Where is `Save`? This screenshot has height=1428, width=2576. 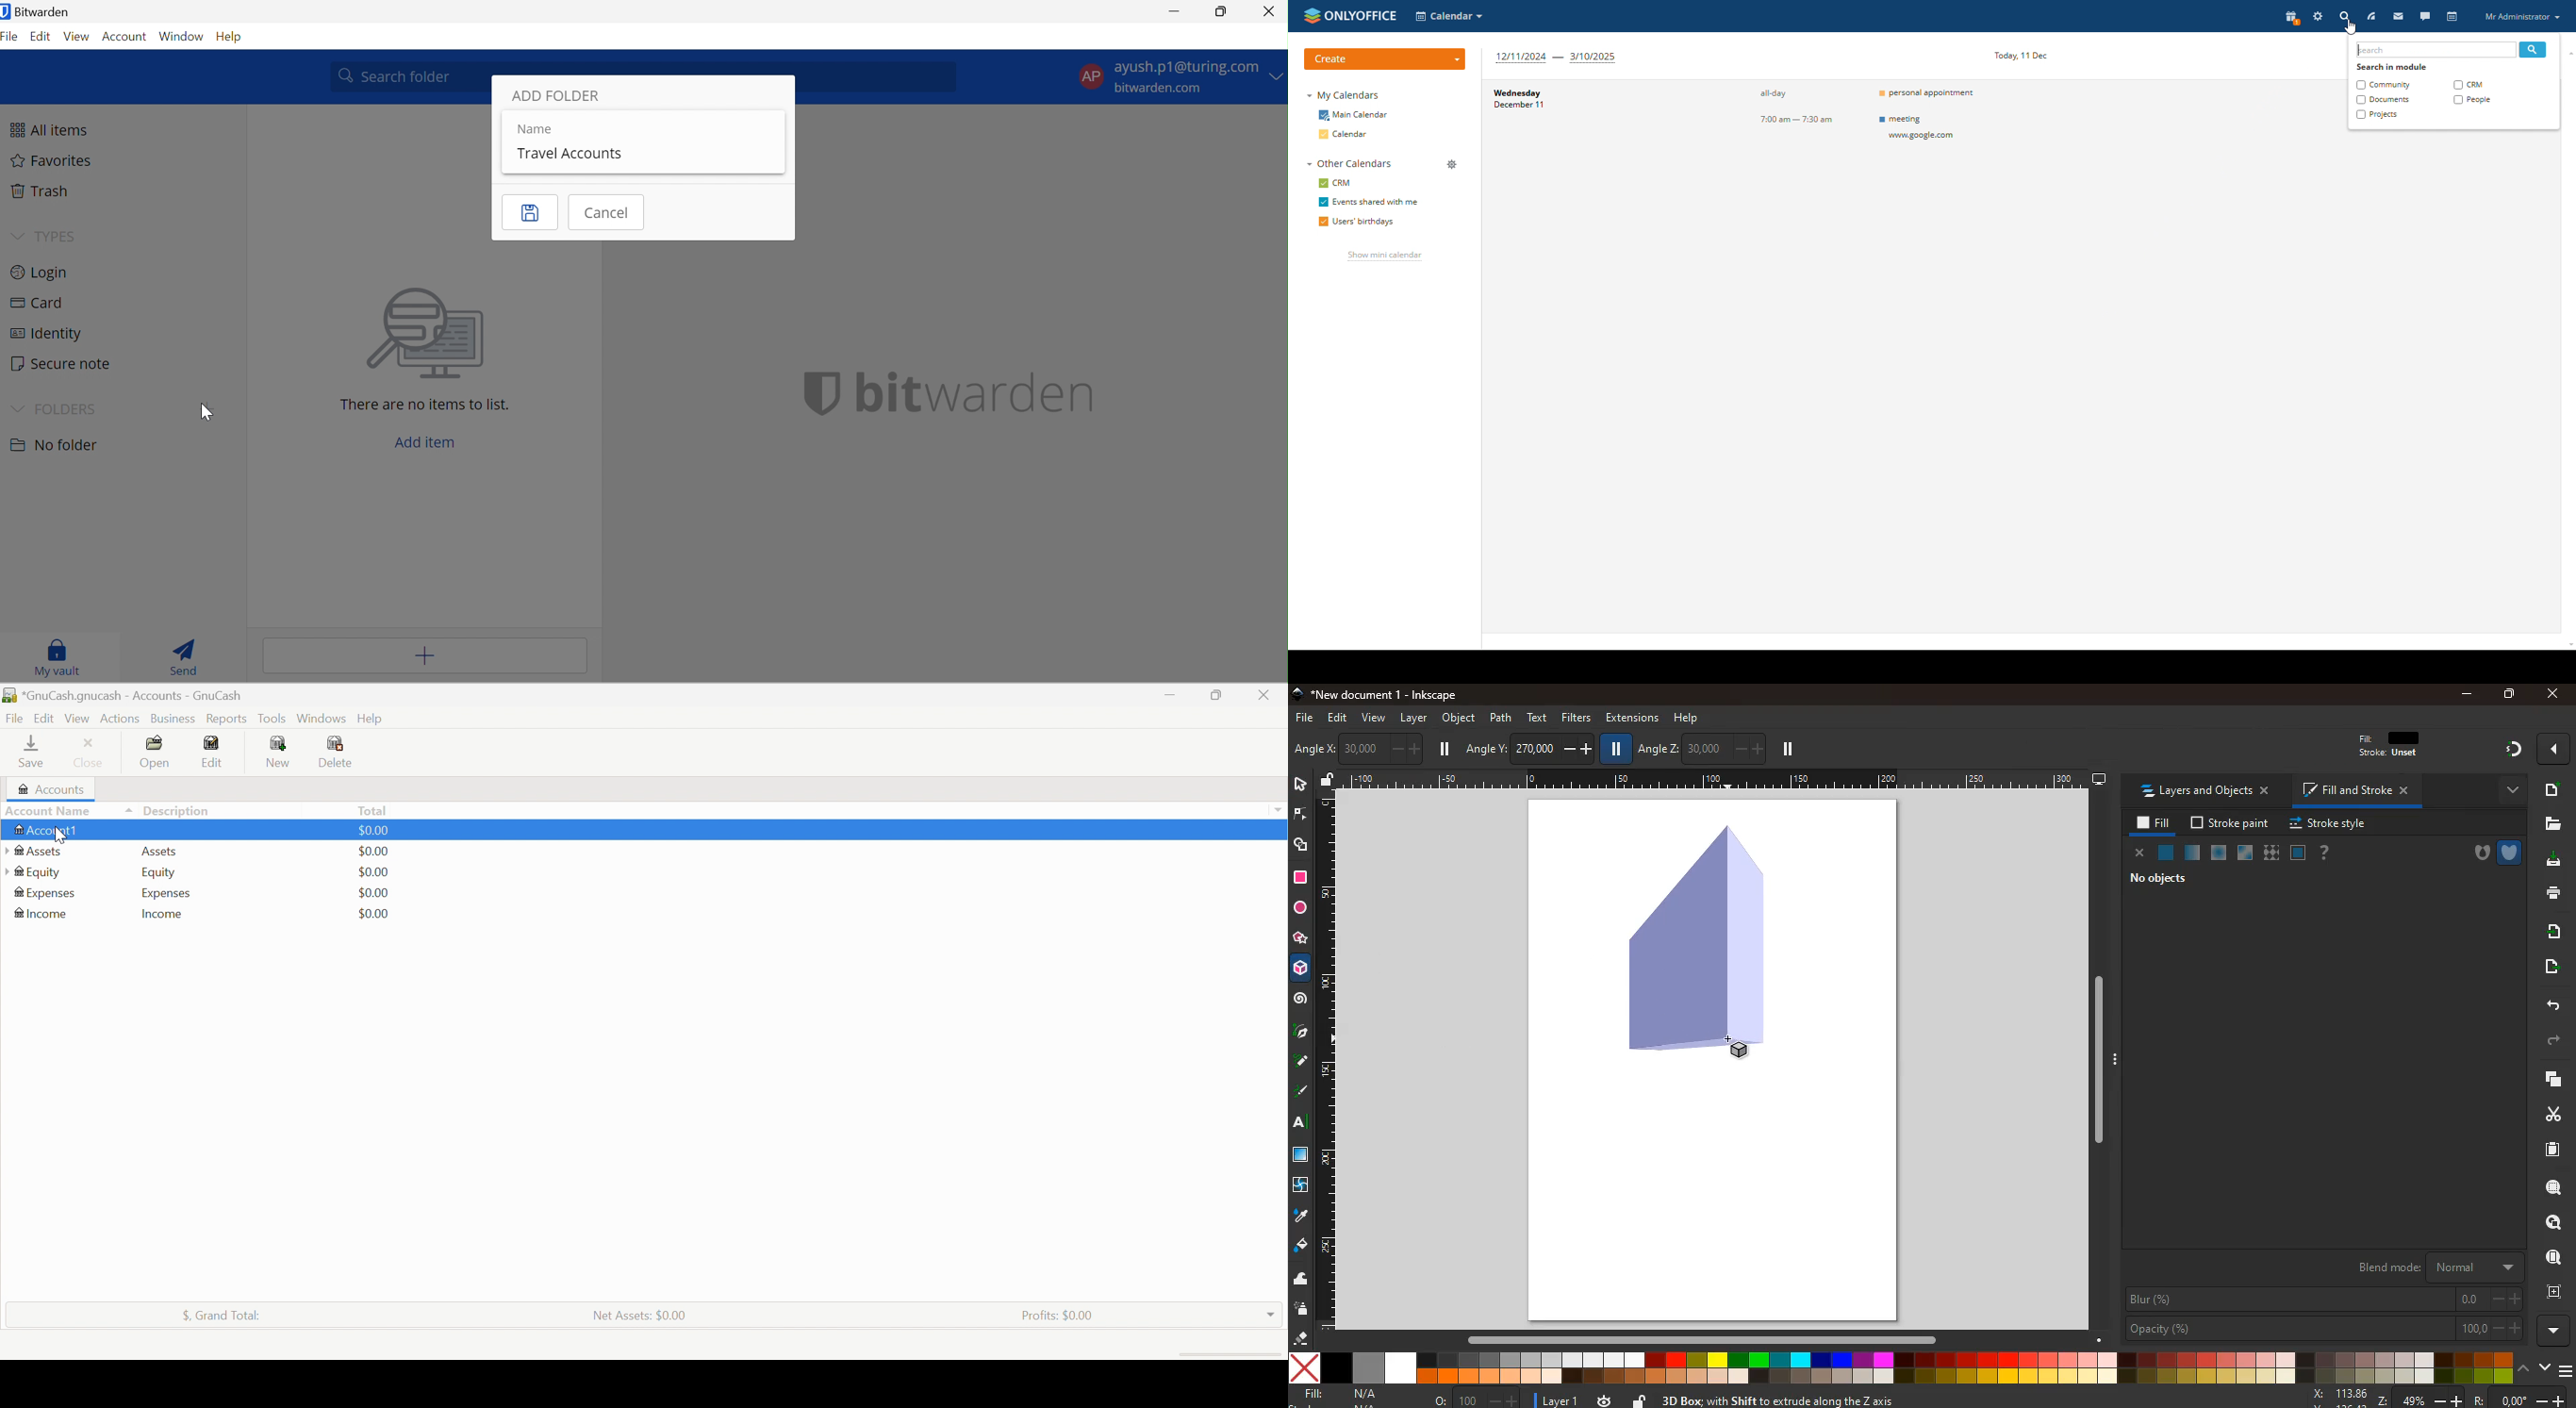
Save is located at coordinates (530, 211).